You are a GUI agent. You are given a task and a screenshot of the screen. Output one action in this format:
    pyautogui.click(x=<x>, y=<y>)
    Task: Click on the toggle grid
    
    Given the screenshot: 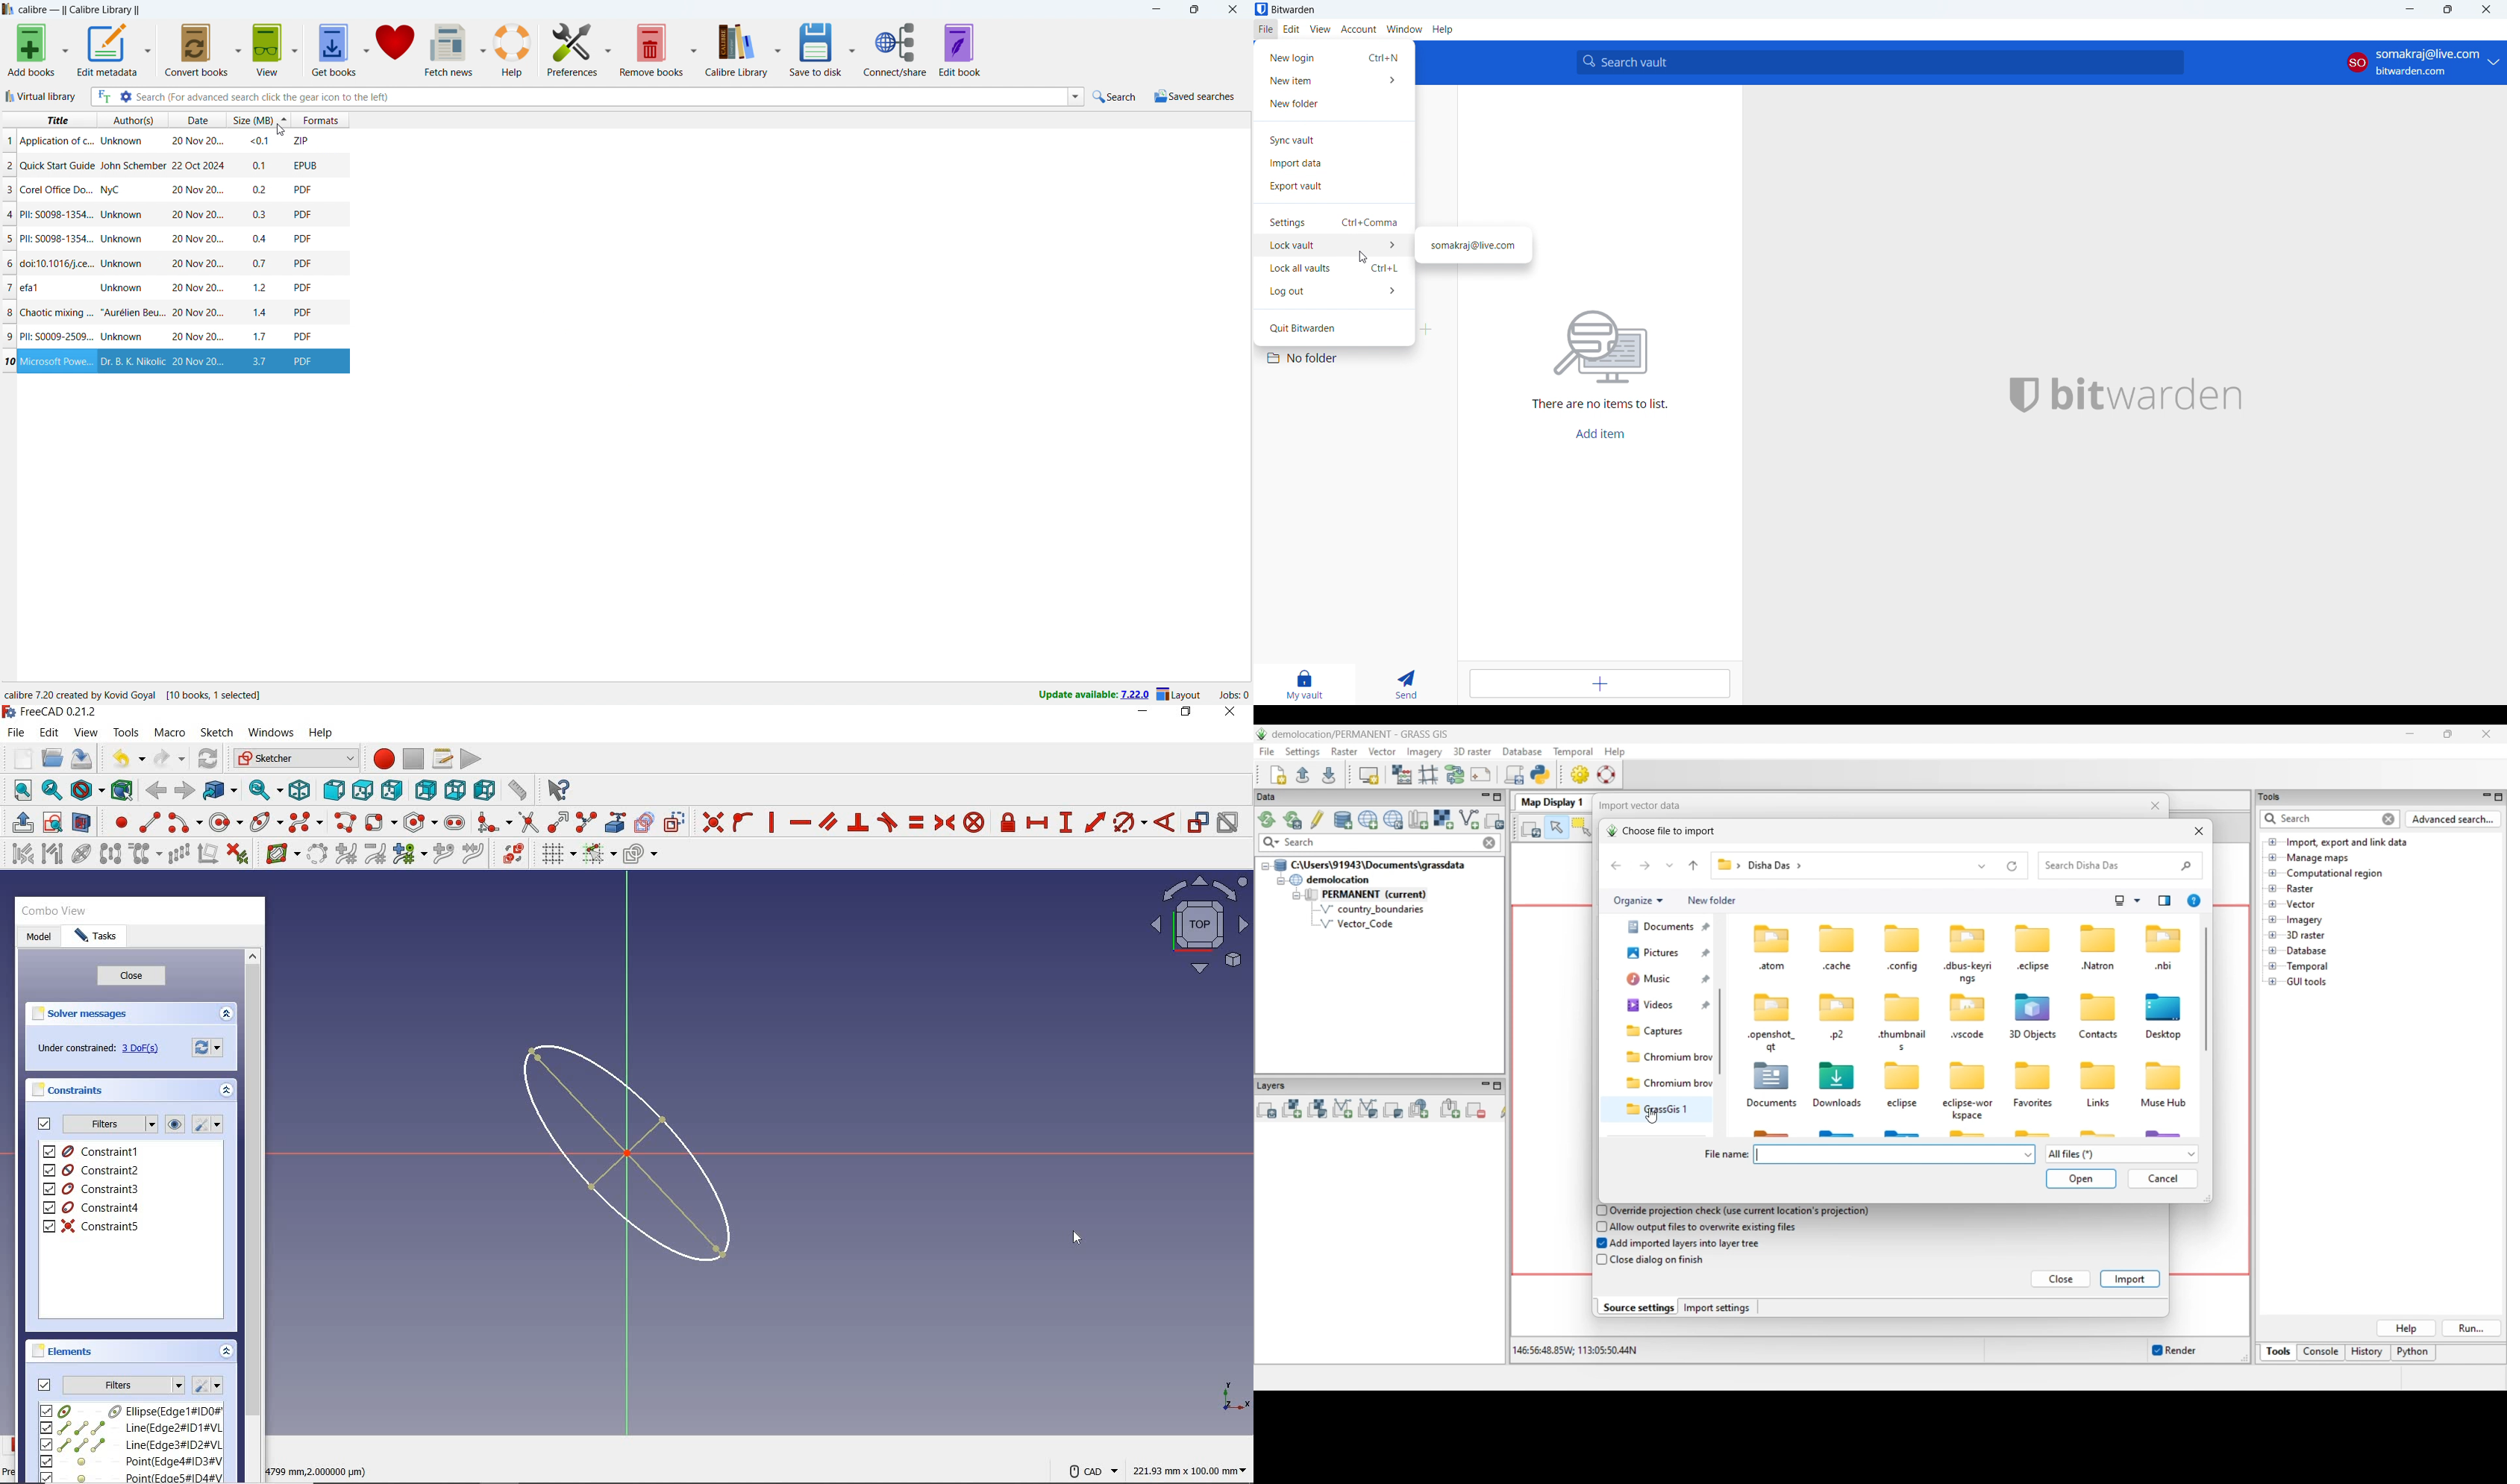 What is the action you would take?
    pyautogui.click(x=557, y=854)
    